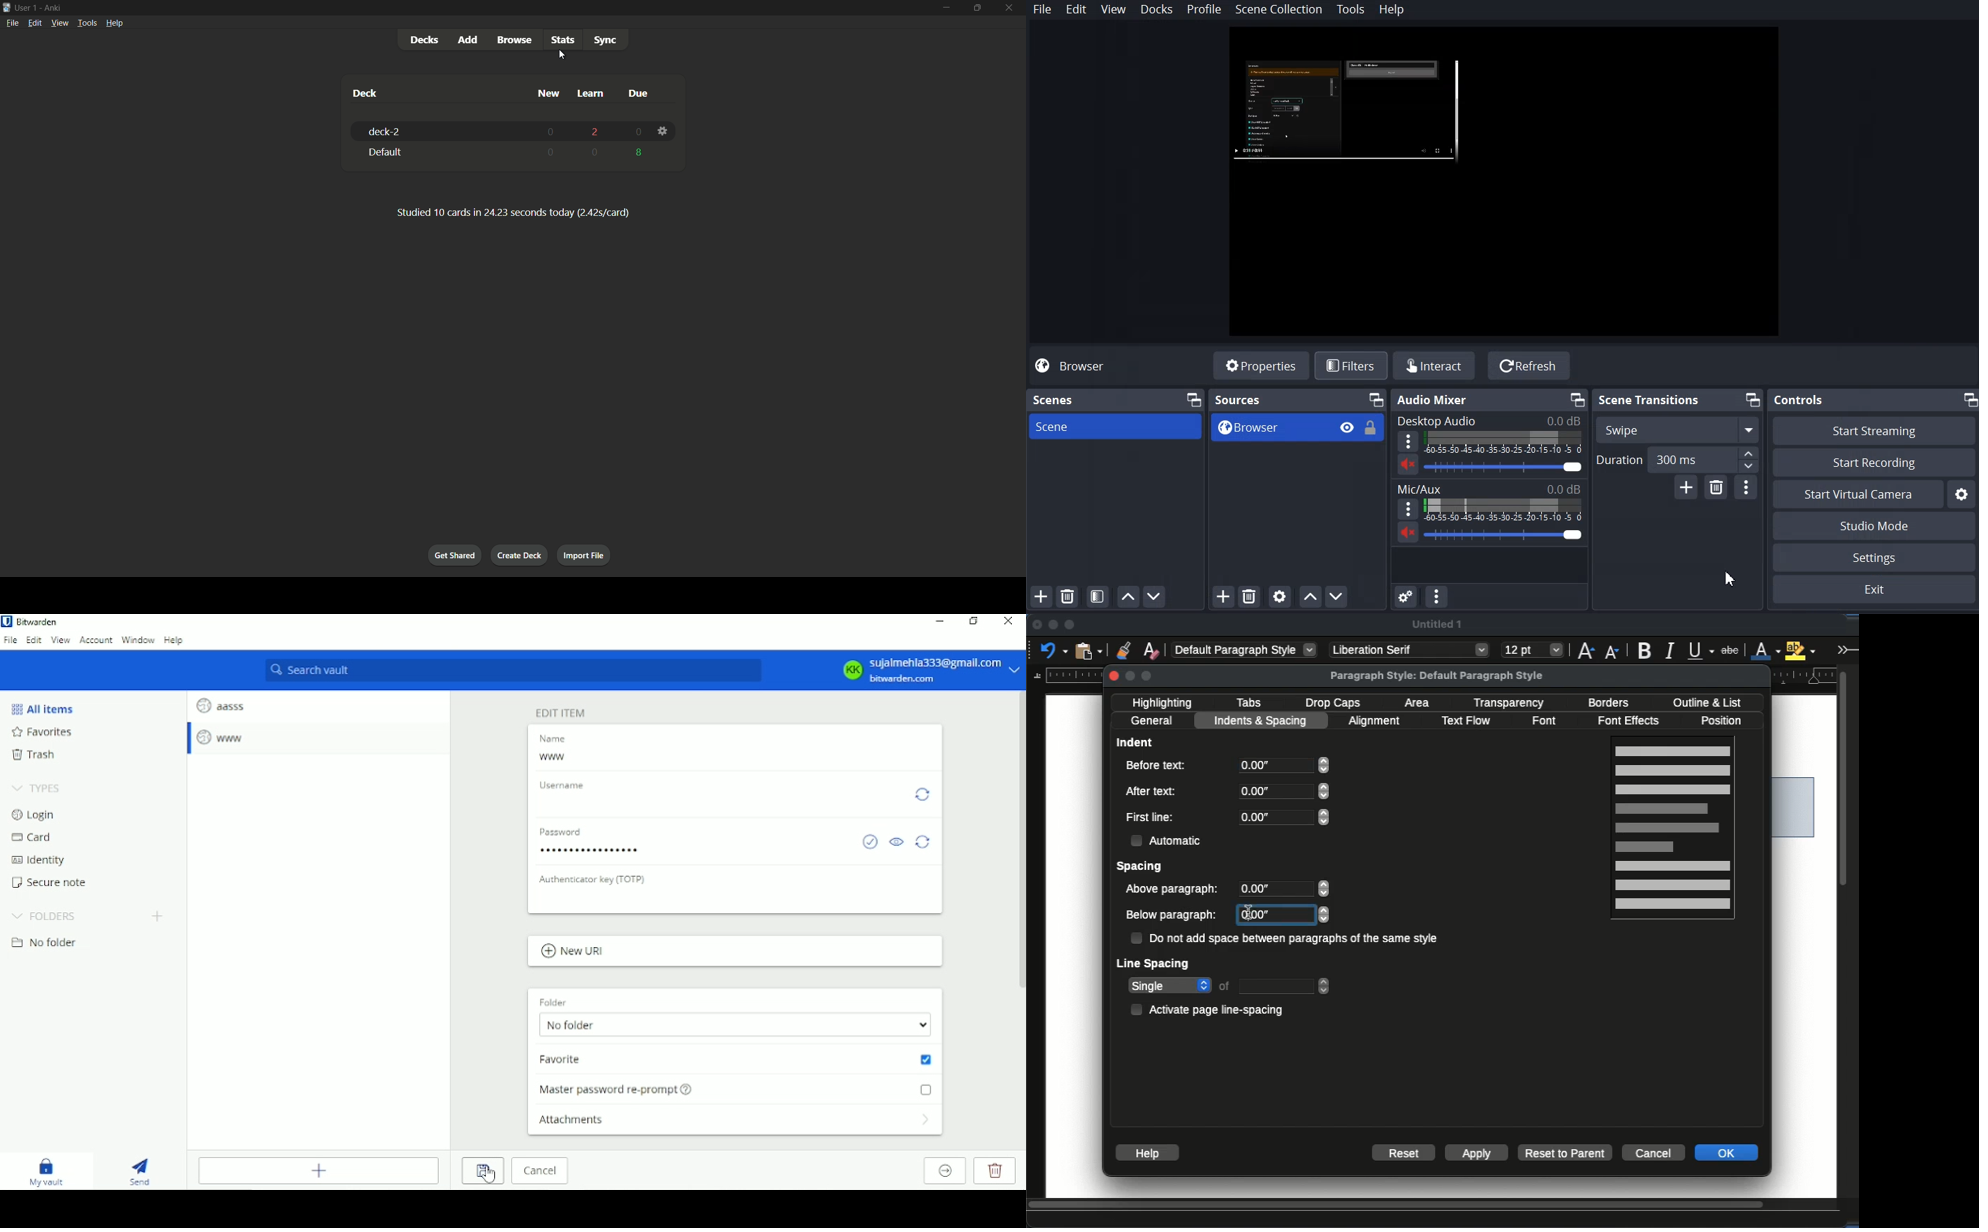 The image size is (1988, 1232). What do you see at coordinates (1726, 1152) in the screenshot?
I see `ok` at bounding box center [1726, 1152].